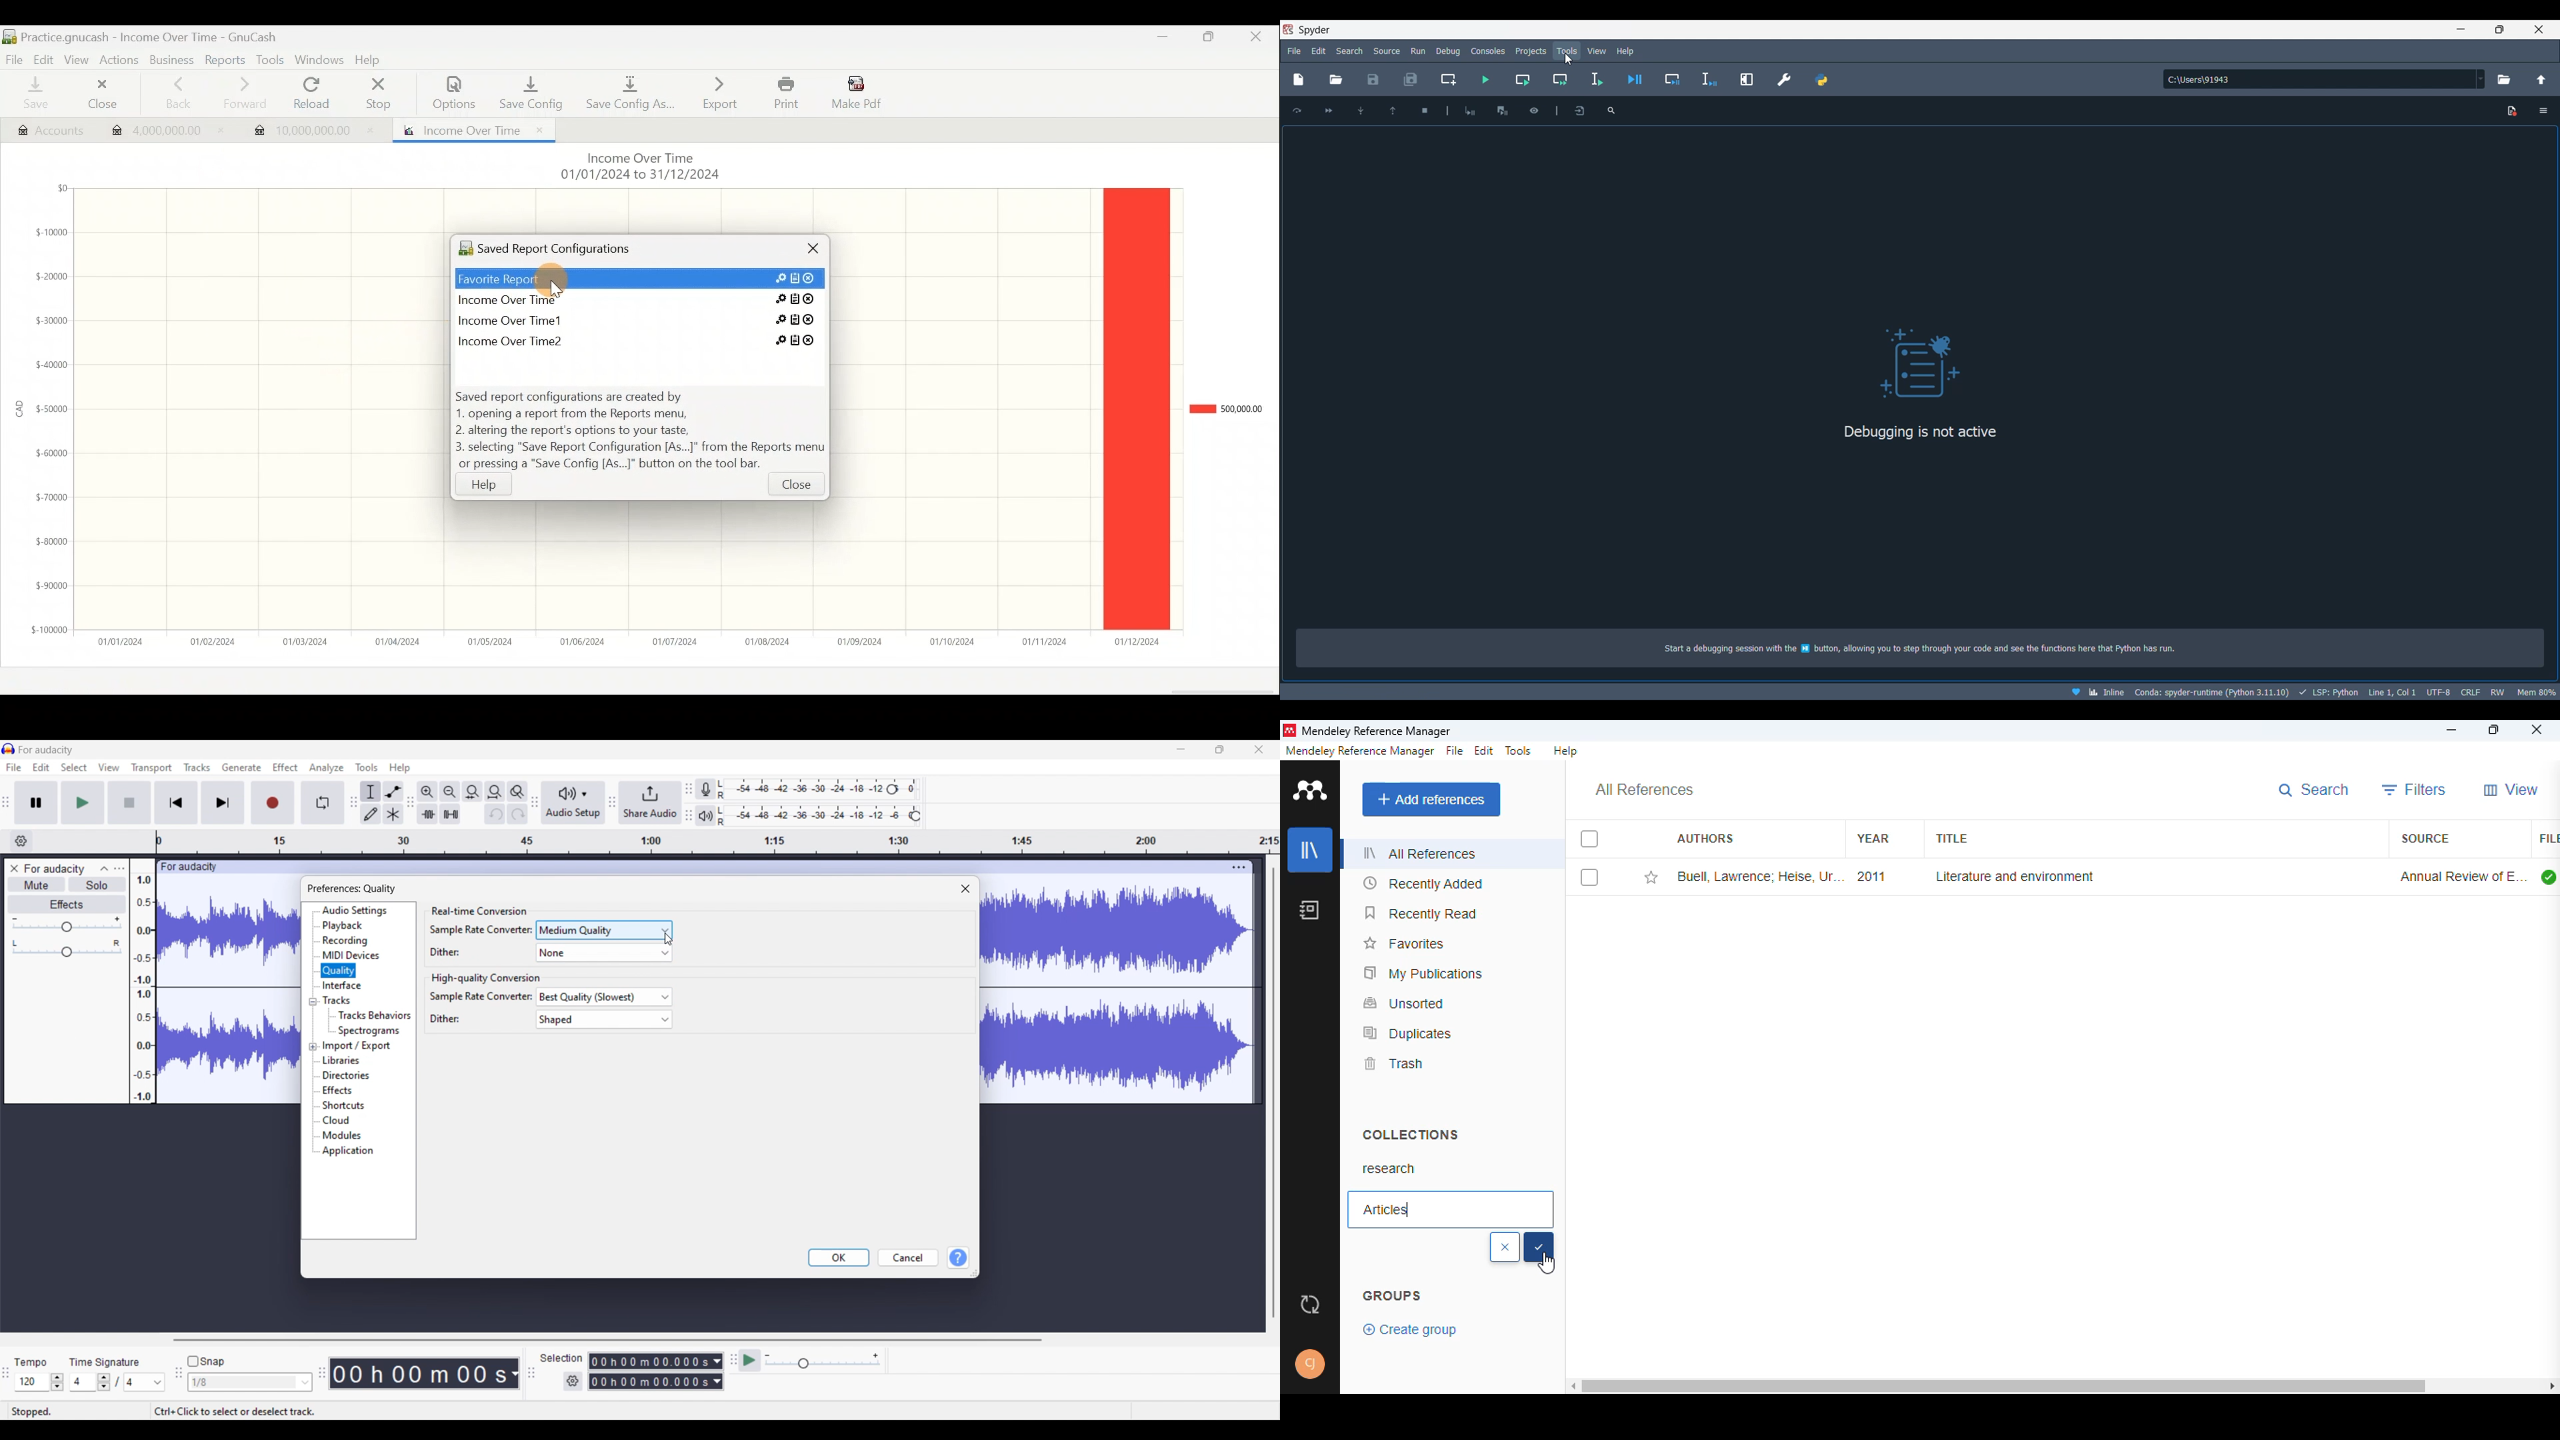 This screenshot has width=2576, height=1456. What do you see at coordinates (1156, 42) in the screenshot?
I see `Minimize` at bounding box center [1156, 42].